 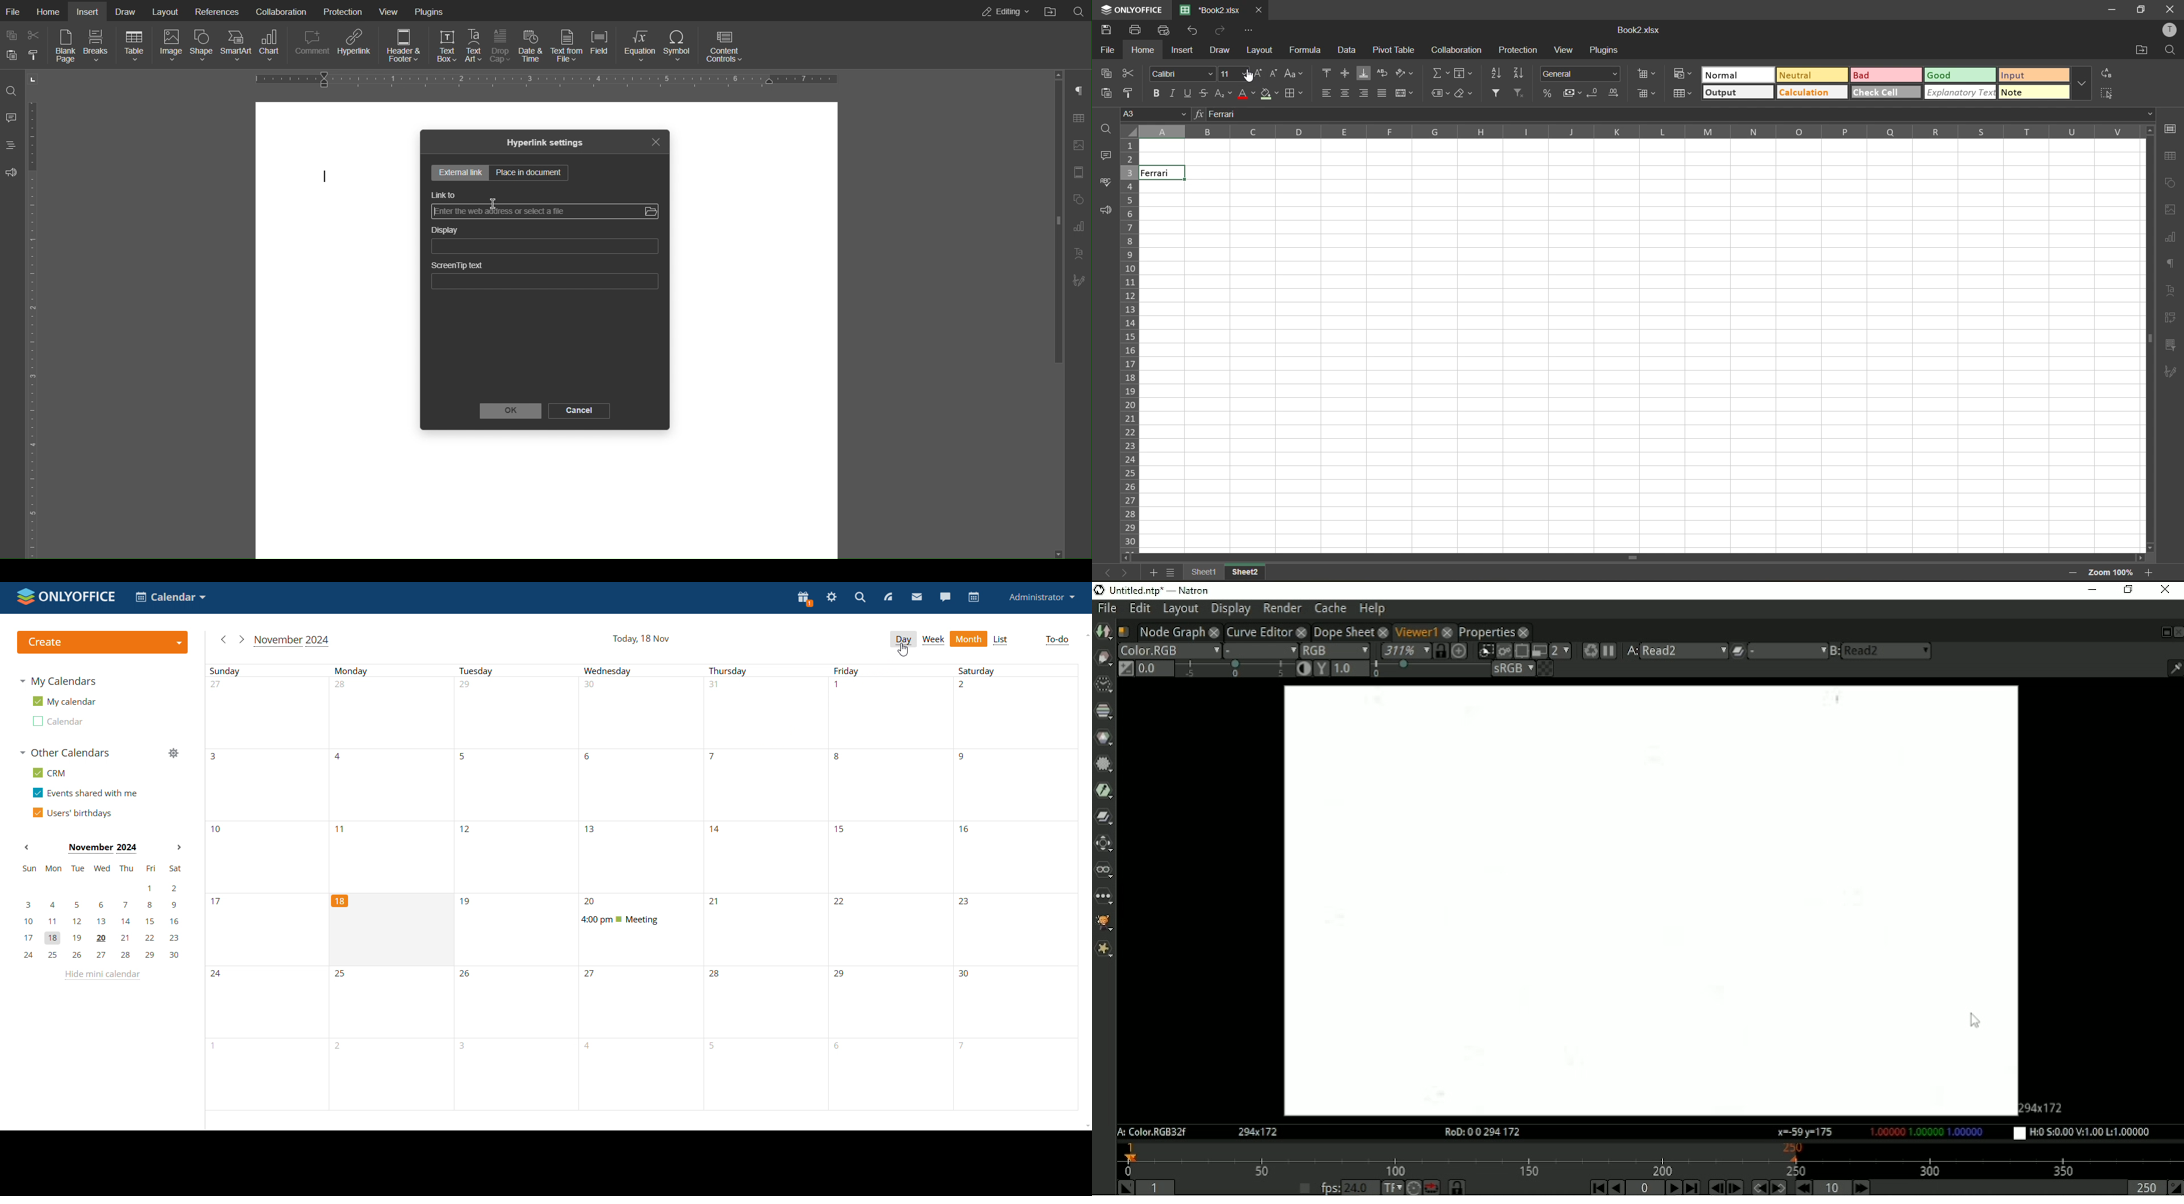 What do you see at coordinates (2106, 93) in the screenshot?
I see `select all` at bounding box center [2106, 93].